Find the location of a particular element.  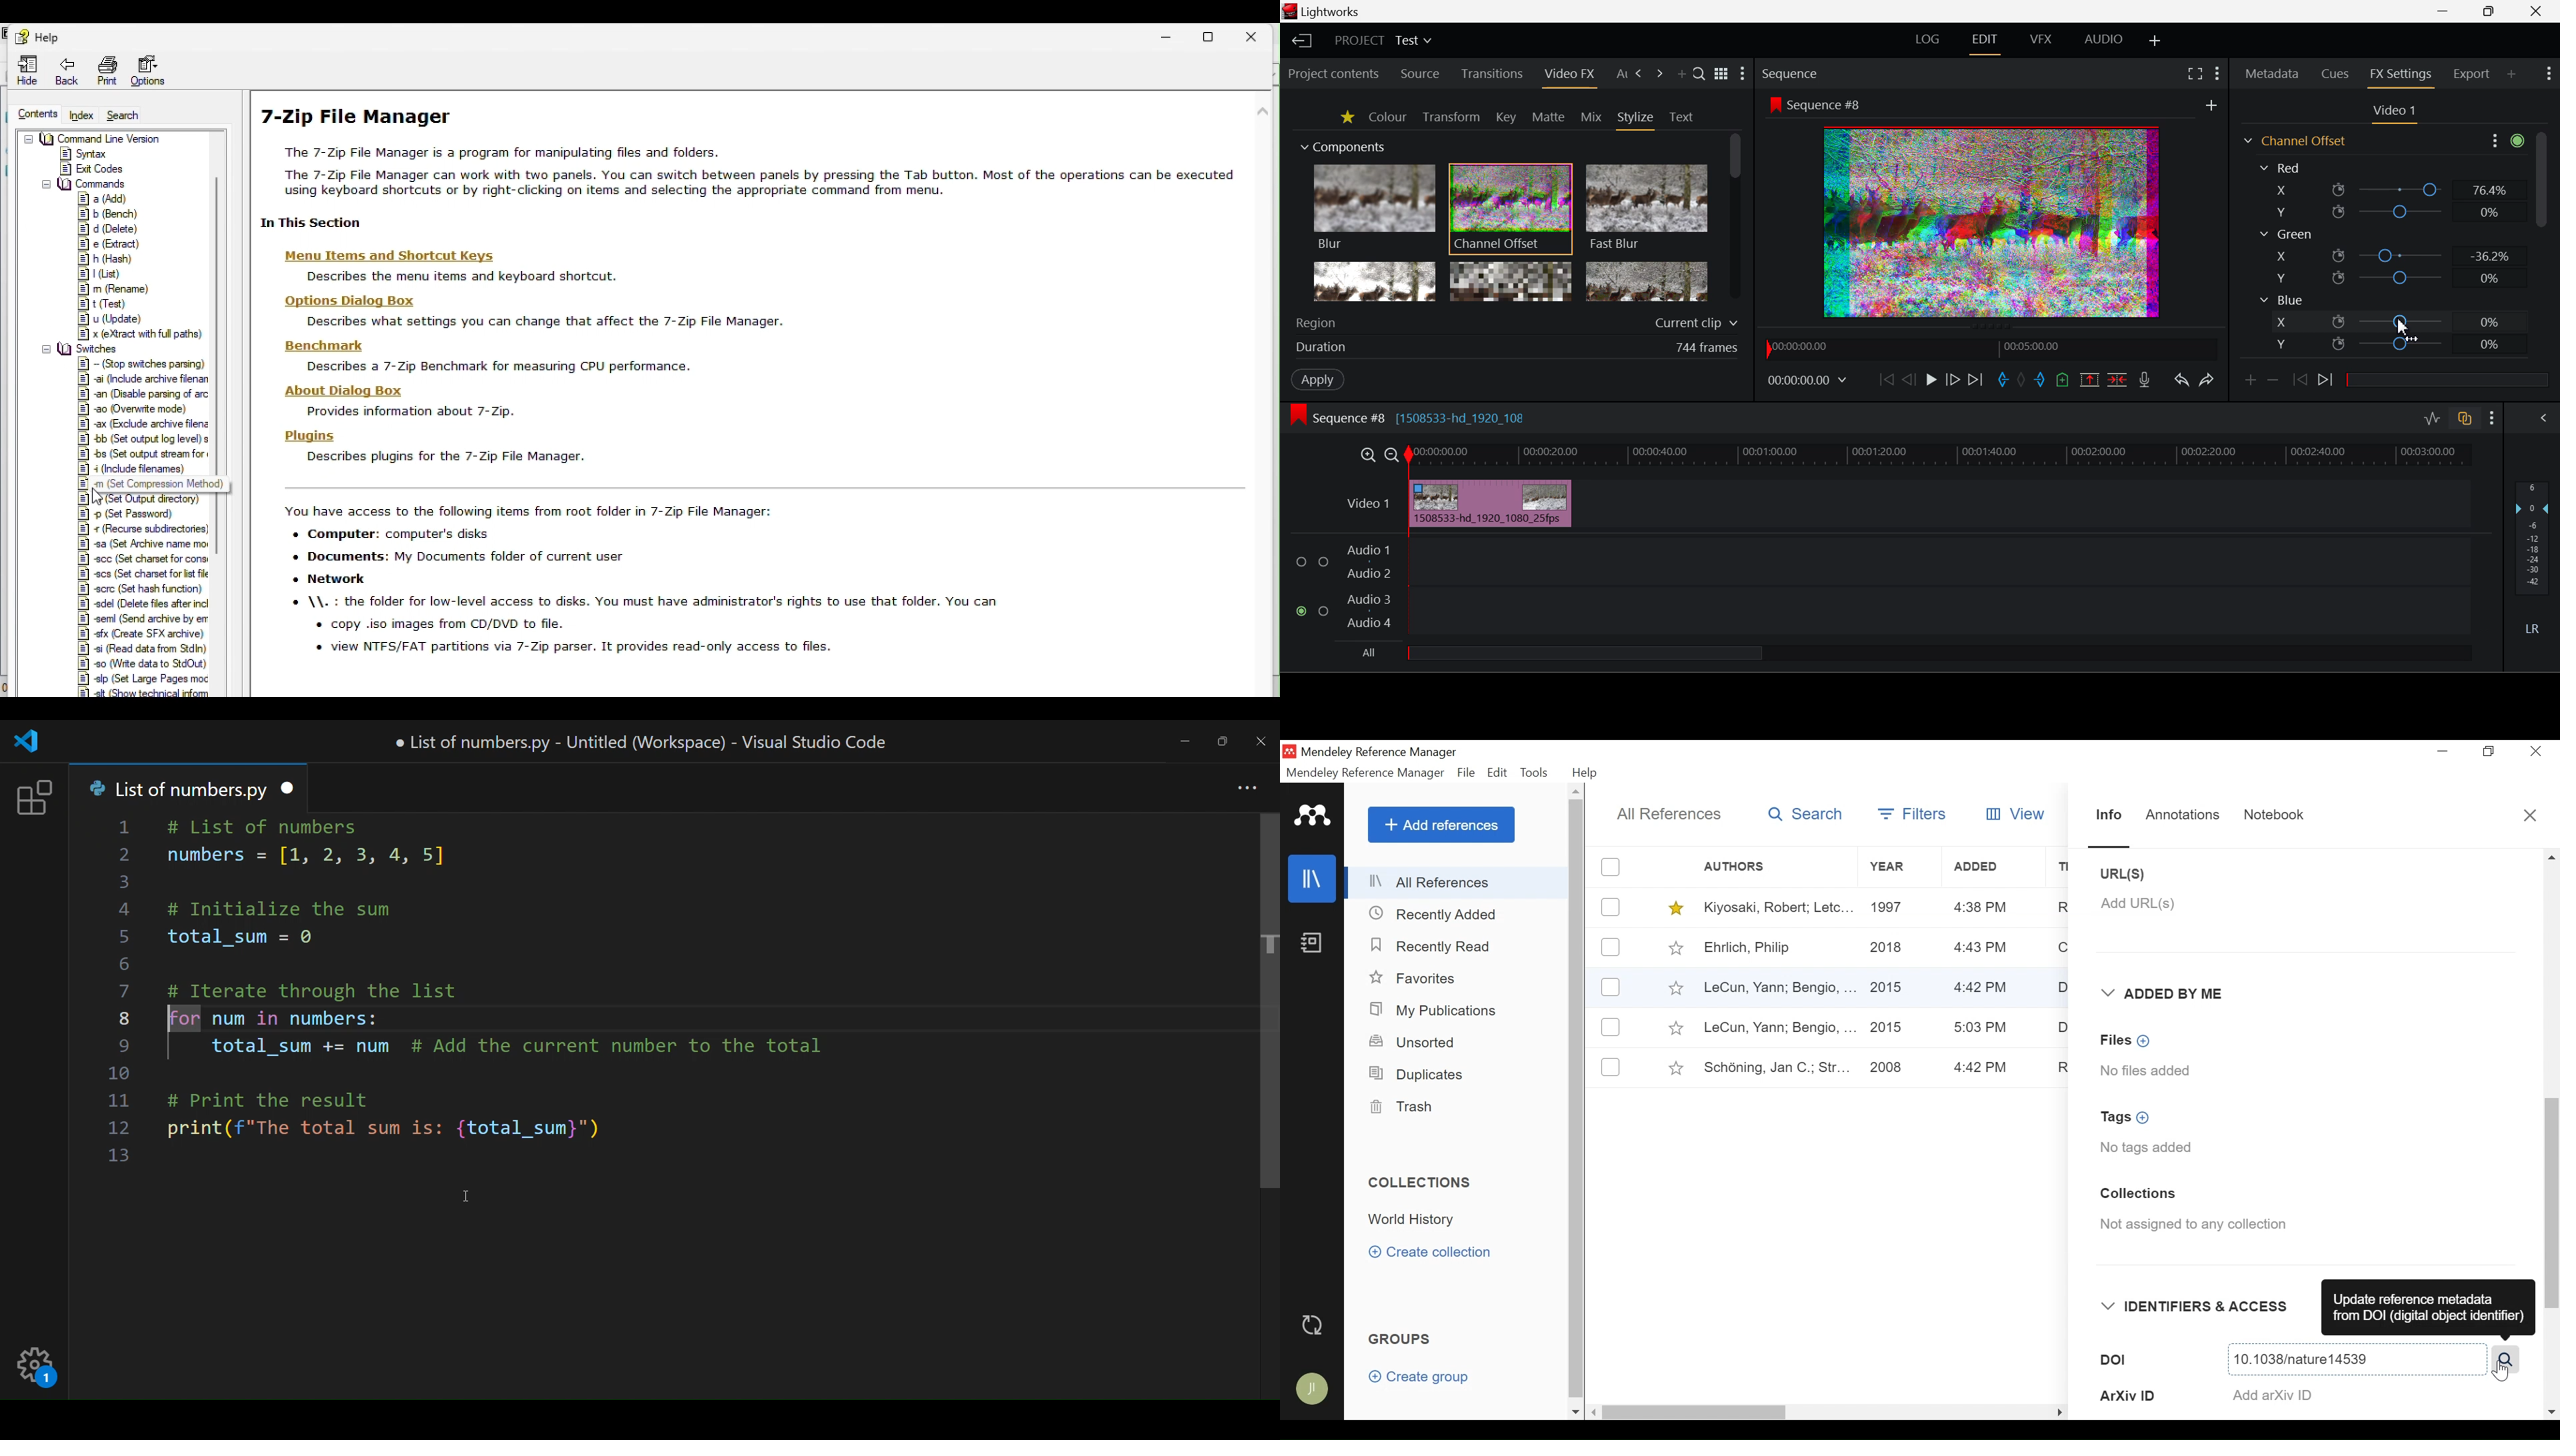

Hide is located at coordinates (2059, 1409).